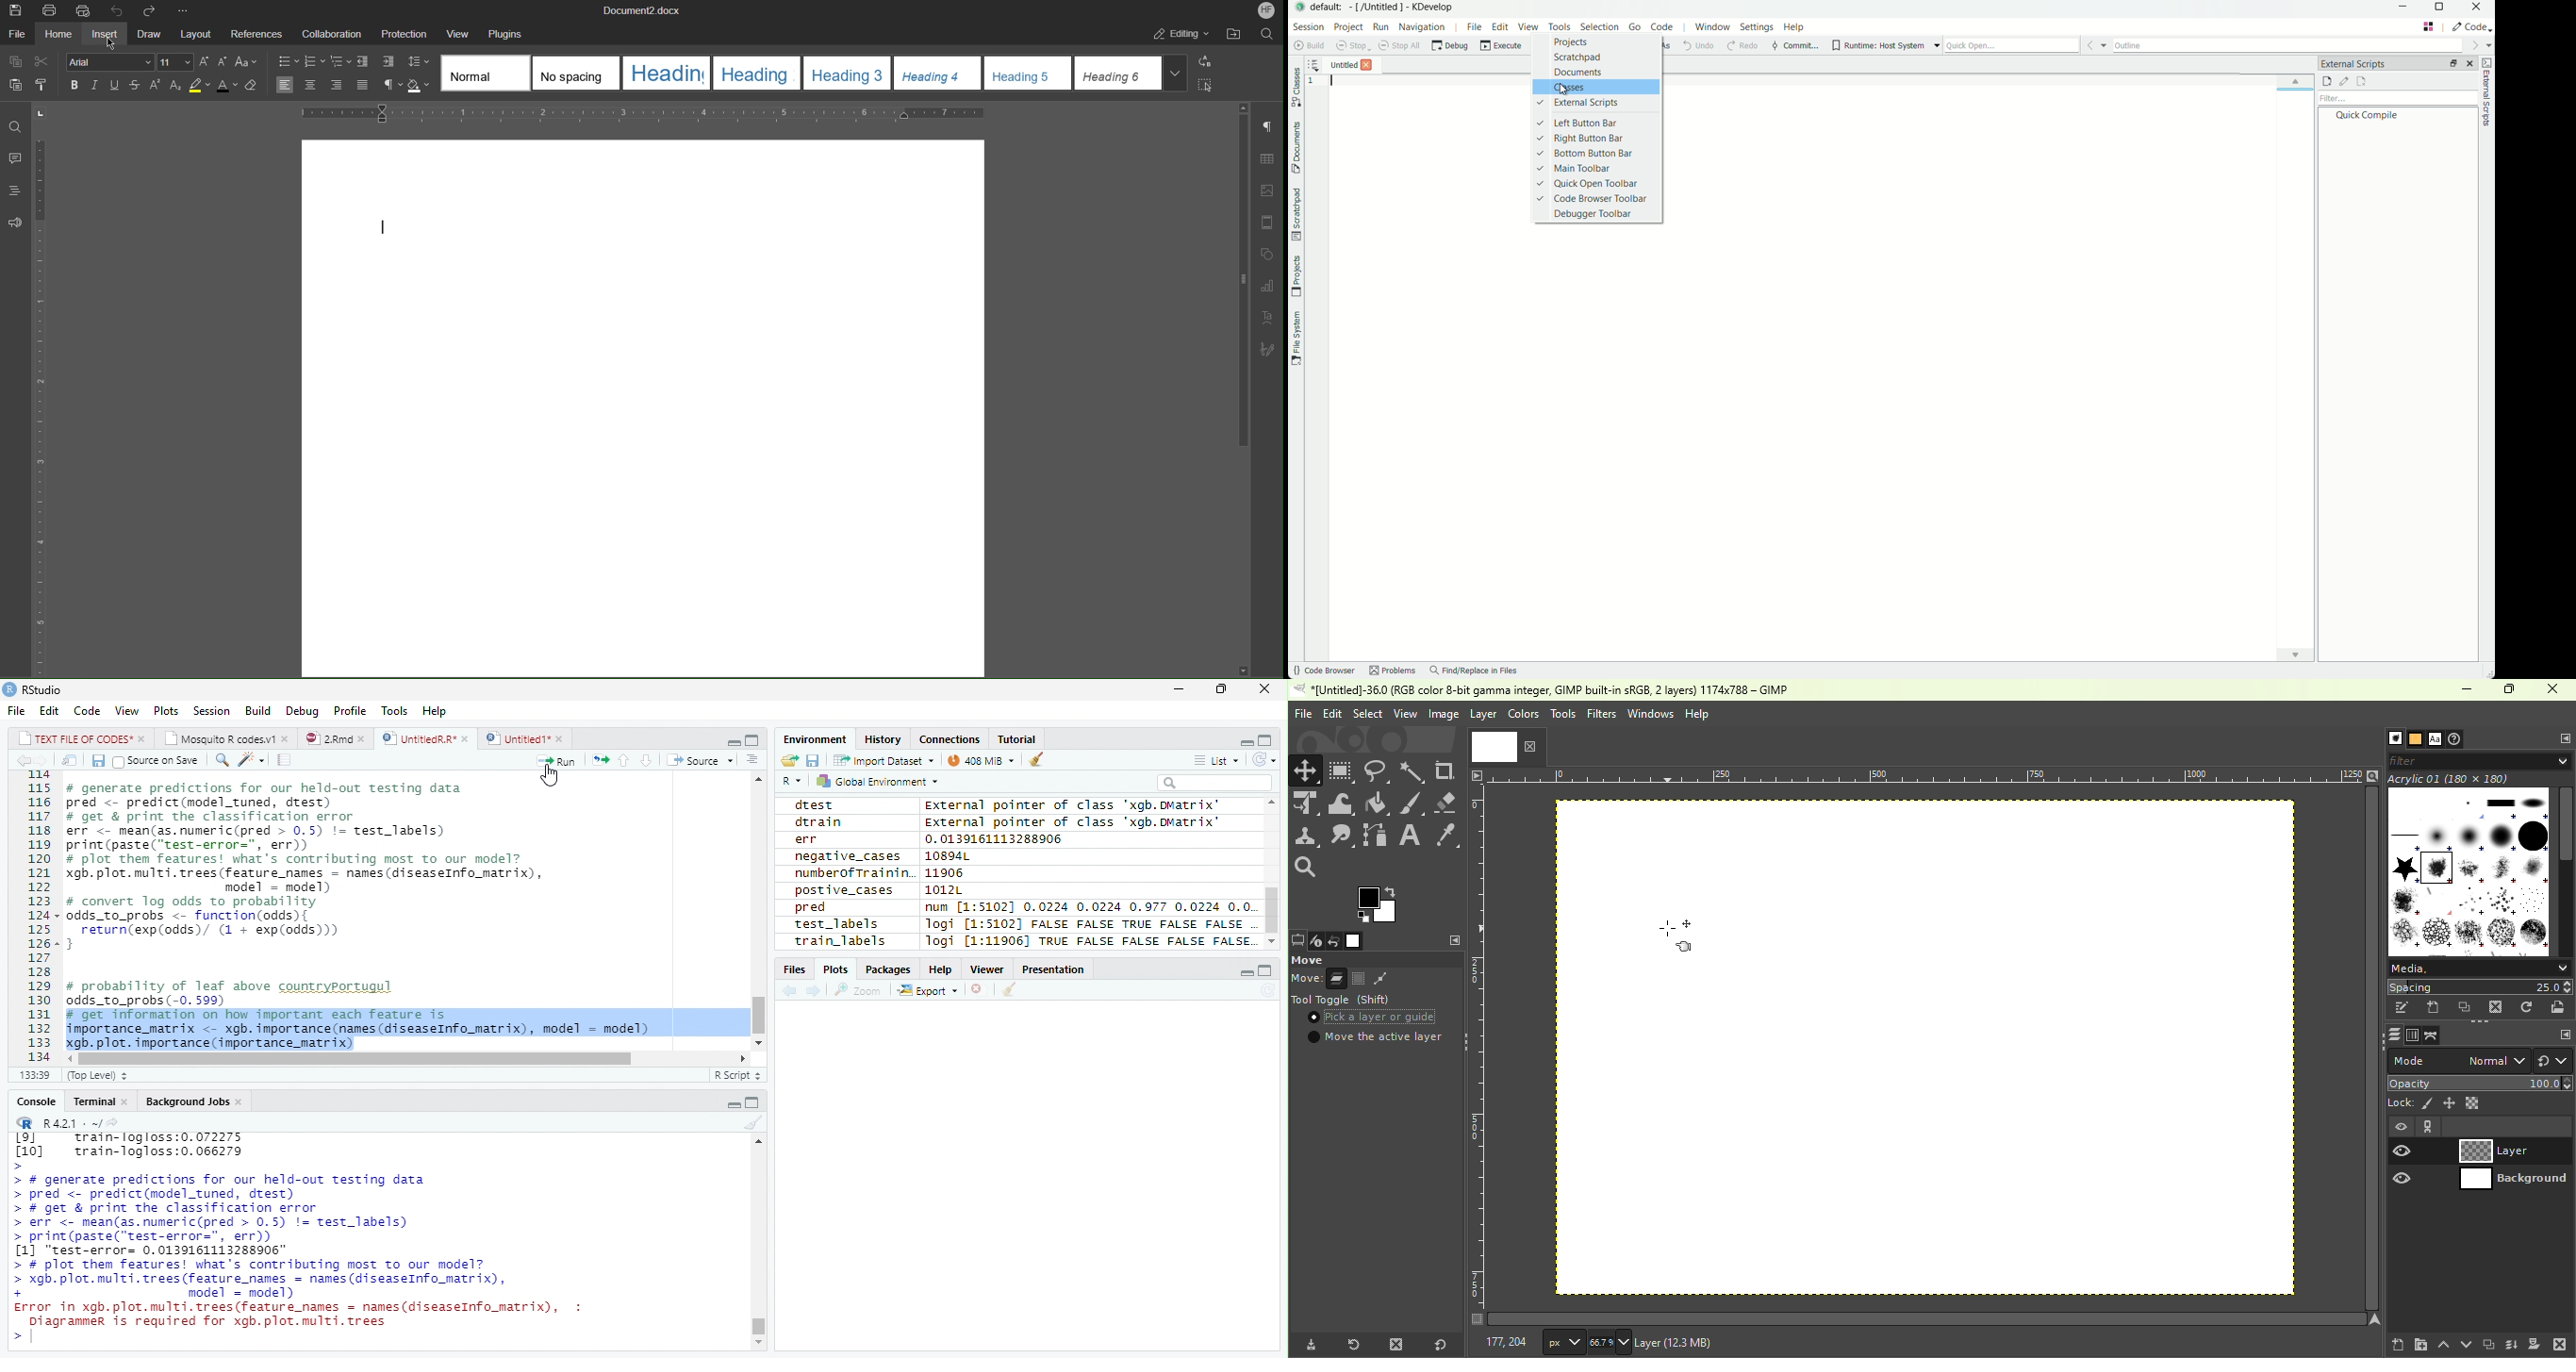  What do you see at coordinates (888, 969) in the screenshot?
I see `Packages` at bounding box center [888, 969].